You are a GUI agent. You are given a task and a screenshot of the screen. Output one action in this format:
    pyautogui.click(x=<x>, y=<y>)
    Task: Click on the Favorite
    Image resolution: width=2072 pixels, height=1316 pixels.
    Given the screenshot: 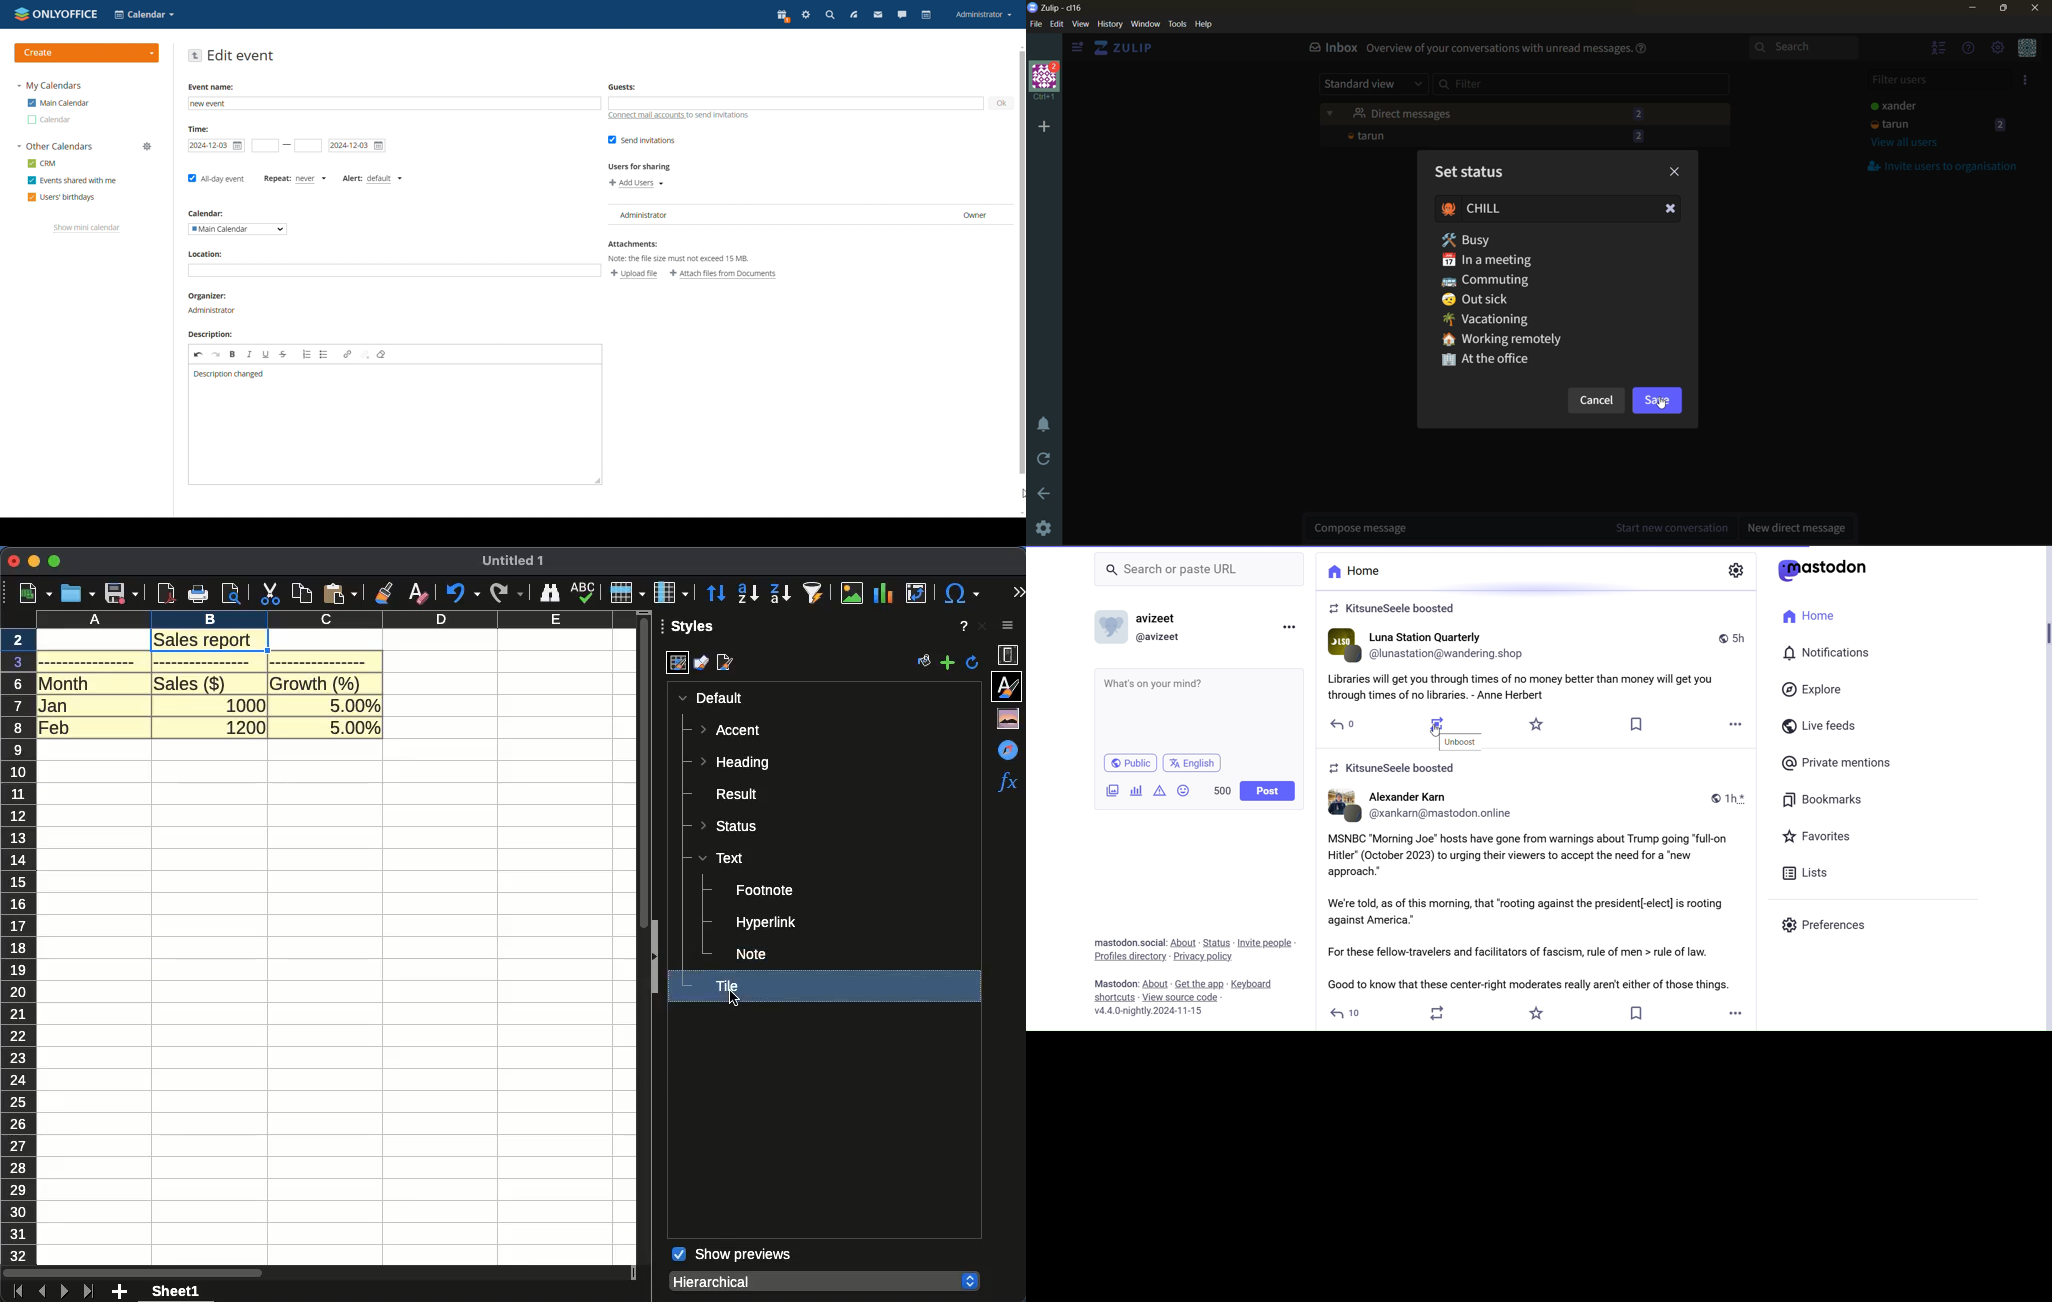 What is the action you would take?
    pyautogui.click(x=1538, y=1013)
    